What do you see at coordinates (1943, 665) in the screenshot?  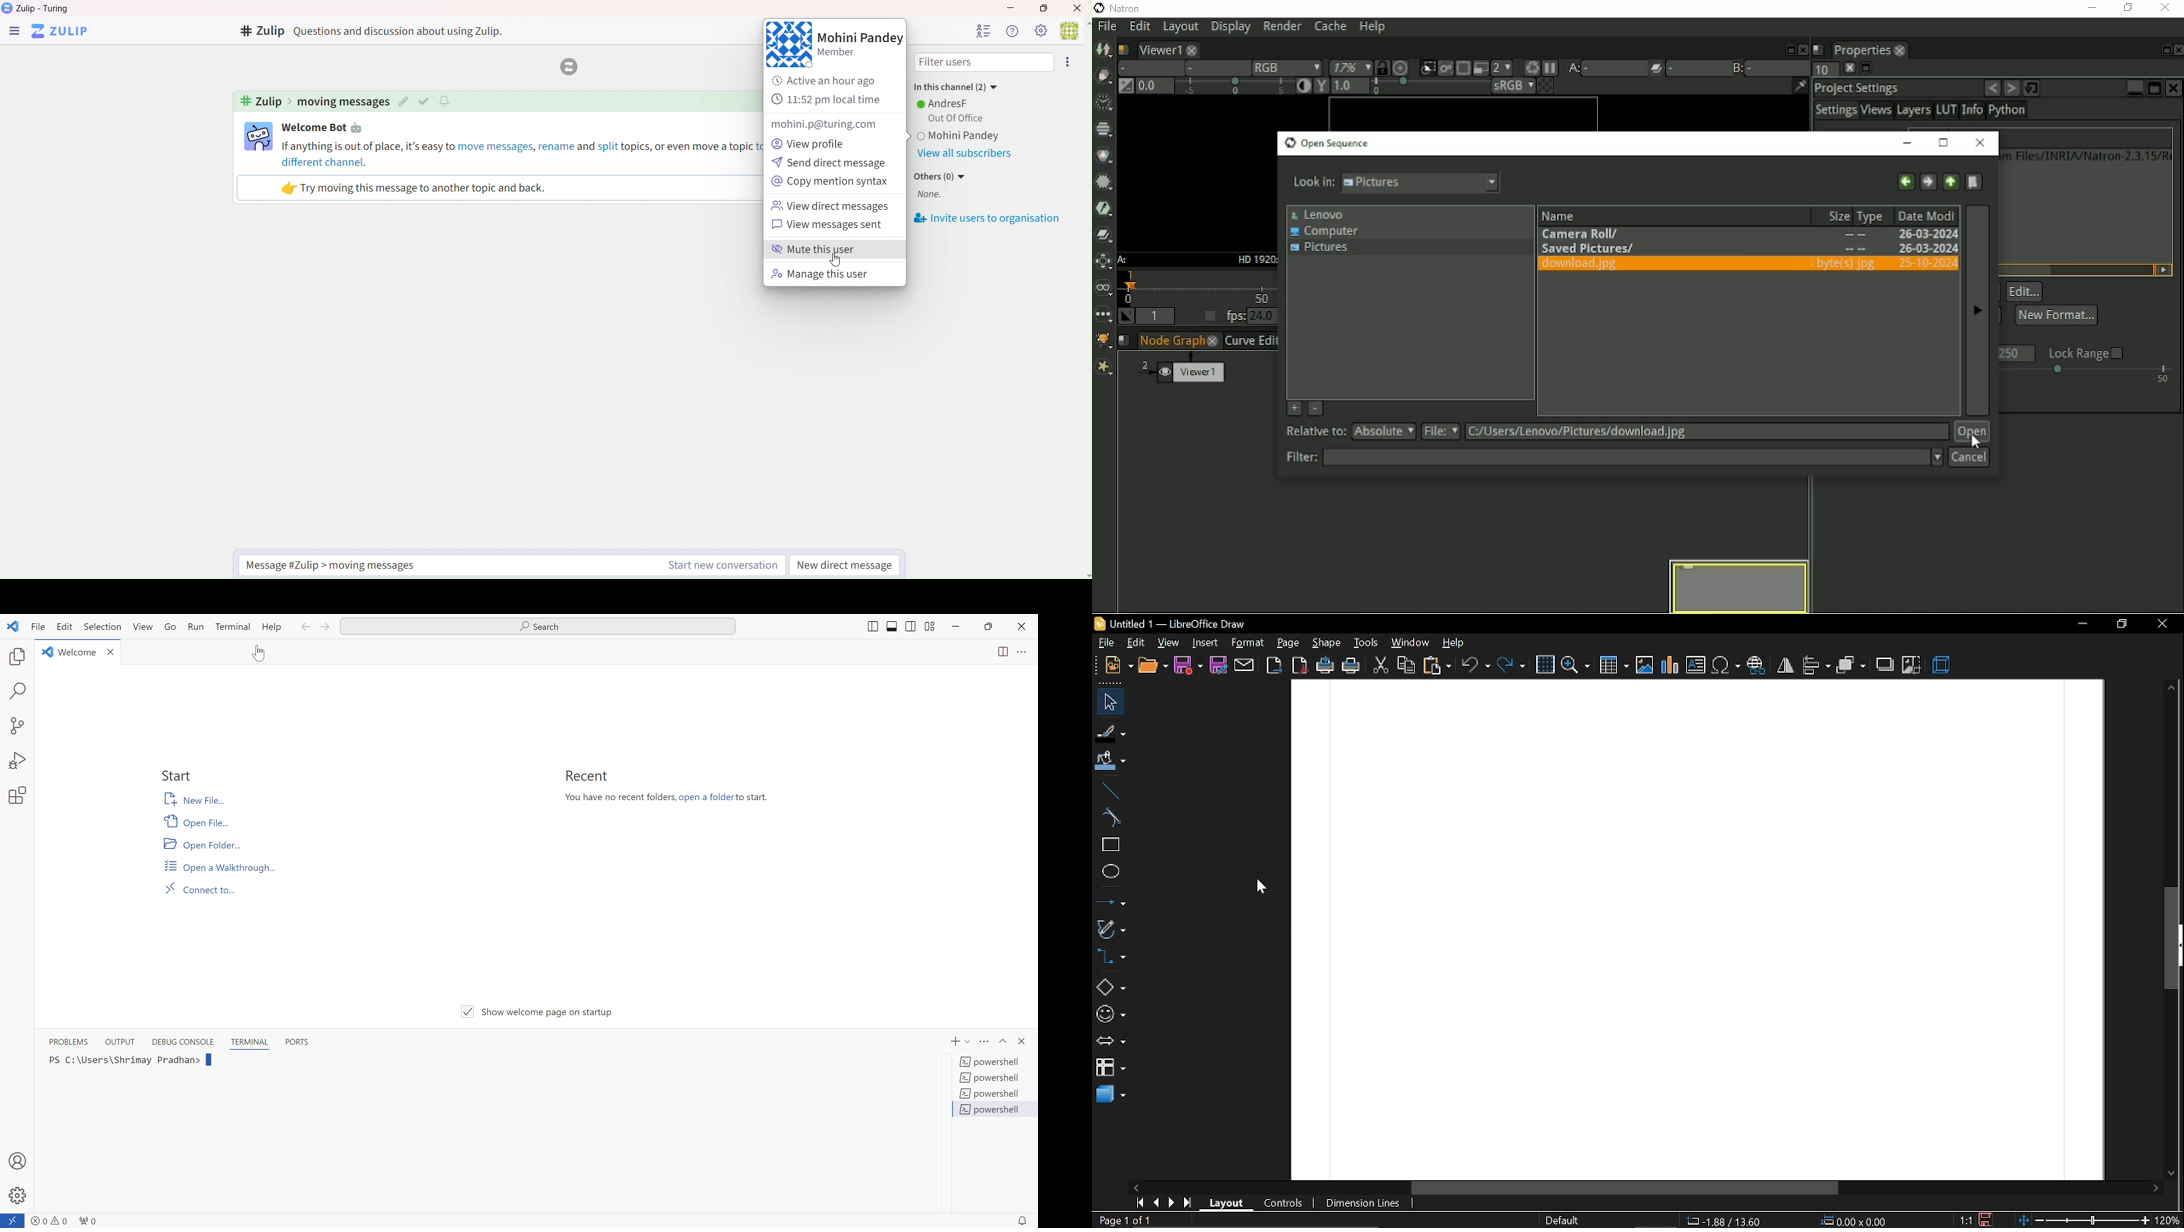 I see `3d effect` at bounding box center [1943, 665].